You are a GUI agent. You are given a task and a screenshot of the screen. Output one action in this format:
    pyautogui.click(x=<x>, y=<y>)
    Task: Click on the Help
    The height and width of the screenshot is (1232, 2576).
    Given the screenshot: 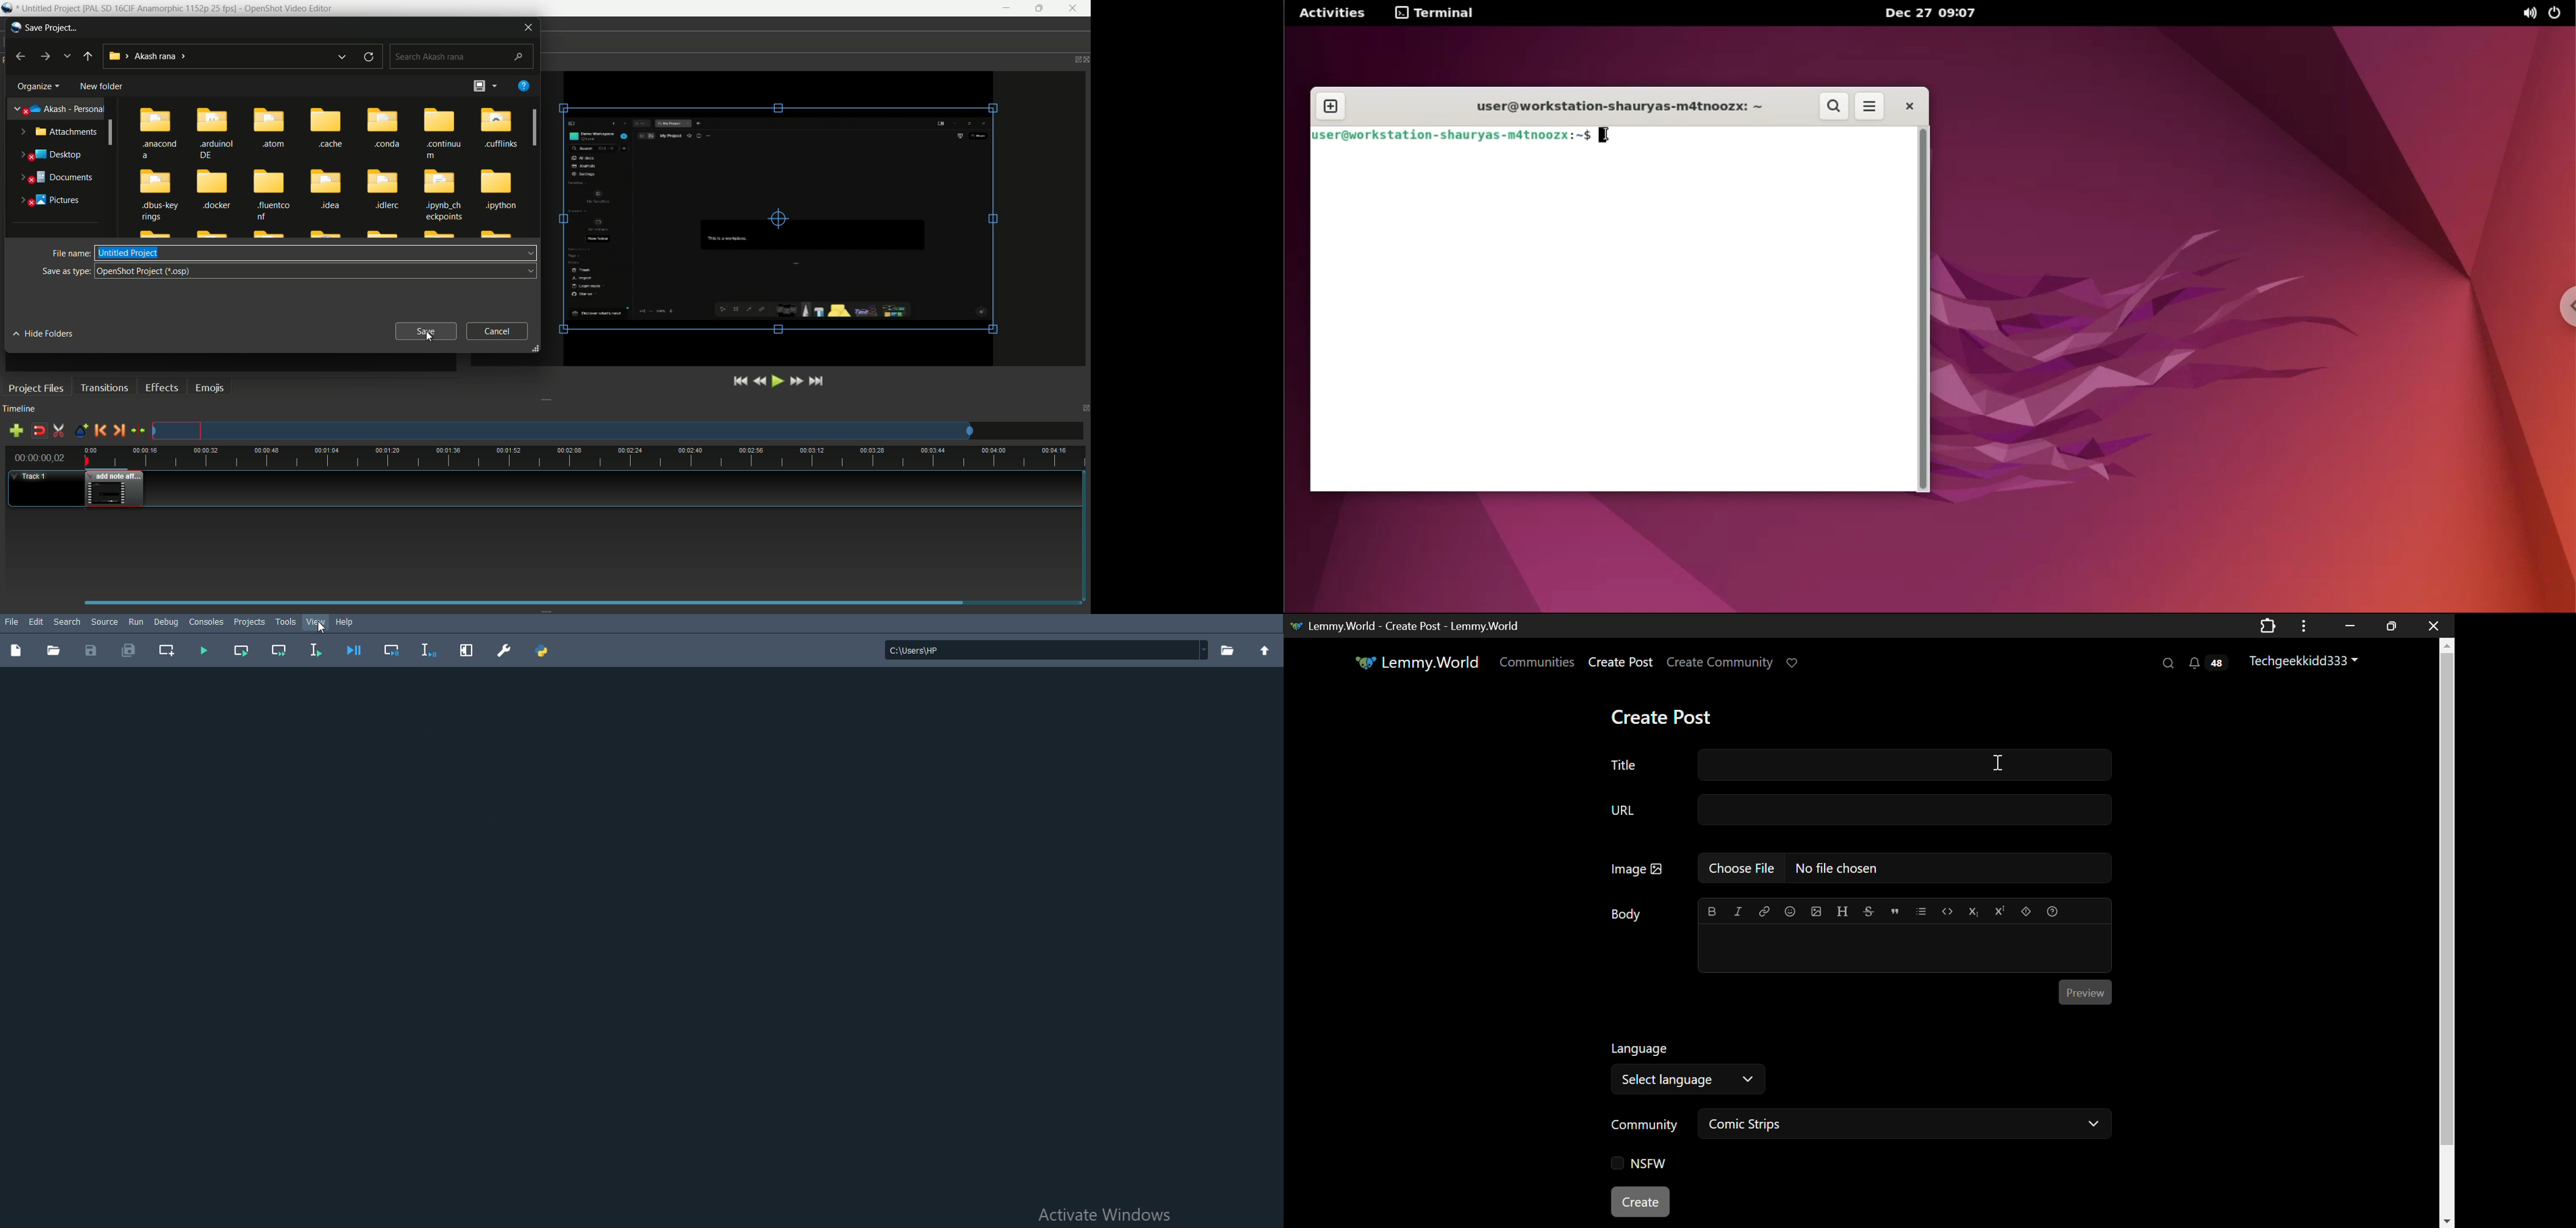 What is the action you would take?
    pyautogui.click(x=346, y=621)
    